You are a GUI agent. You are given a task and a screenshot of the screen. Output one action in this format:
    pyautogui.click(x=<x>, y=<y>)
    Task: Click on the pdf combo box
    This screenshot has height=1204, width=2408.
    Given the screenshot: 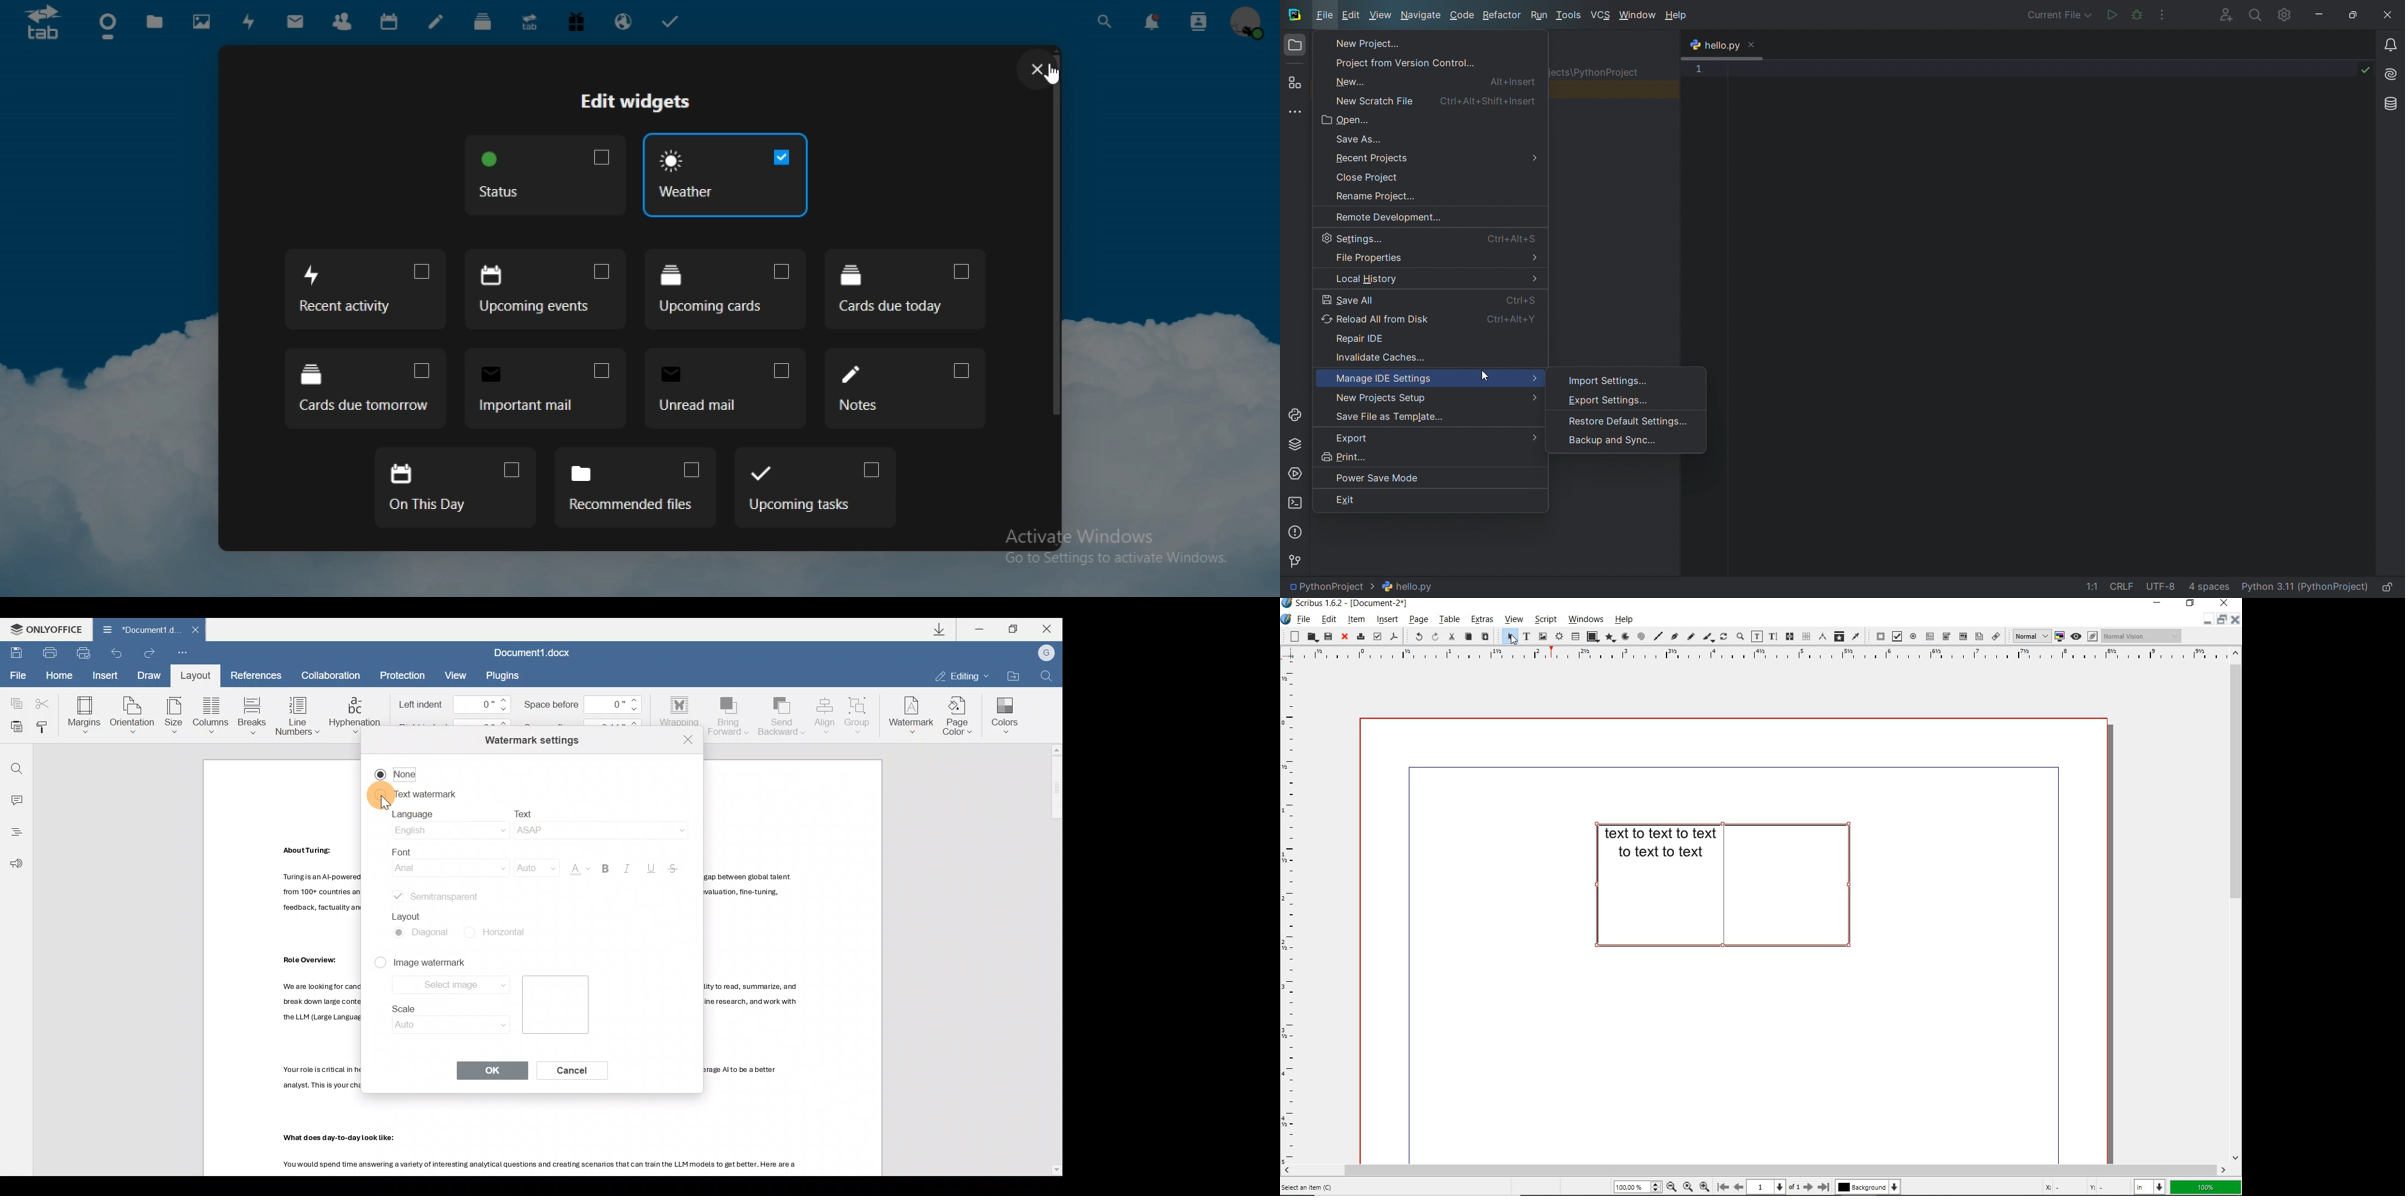 What is the action you would take?
    pyautogui.click(x=1962, y=636)
    